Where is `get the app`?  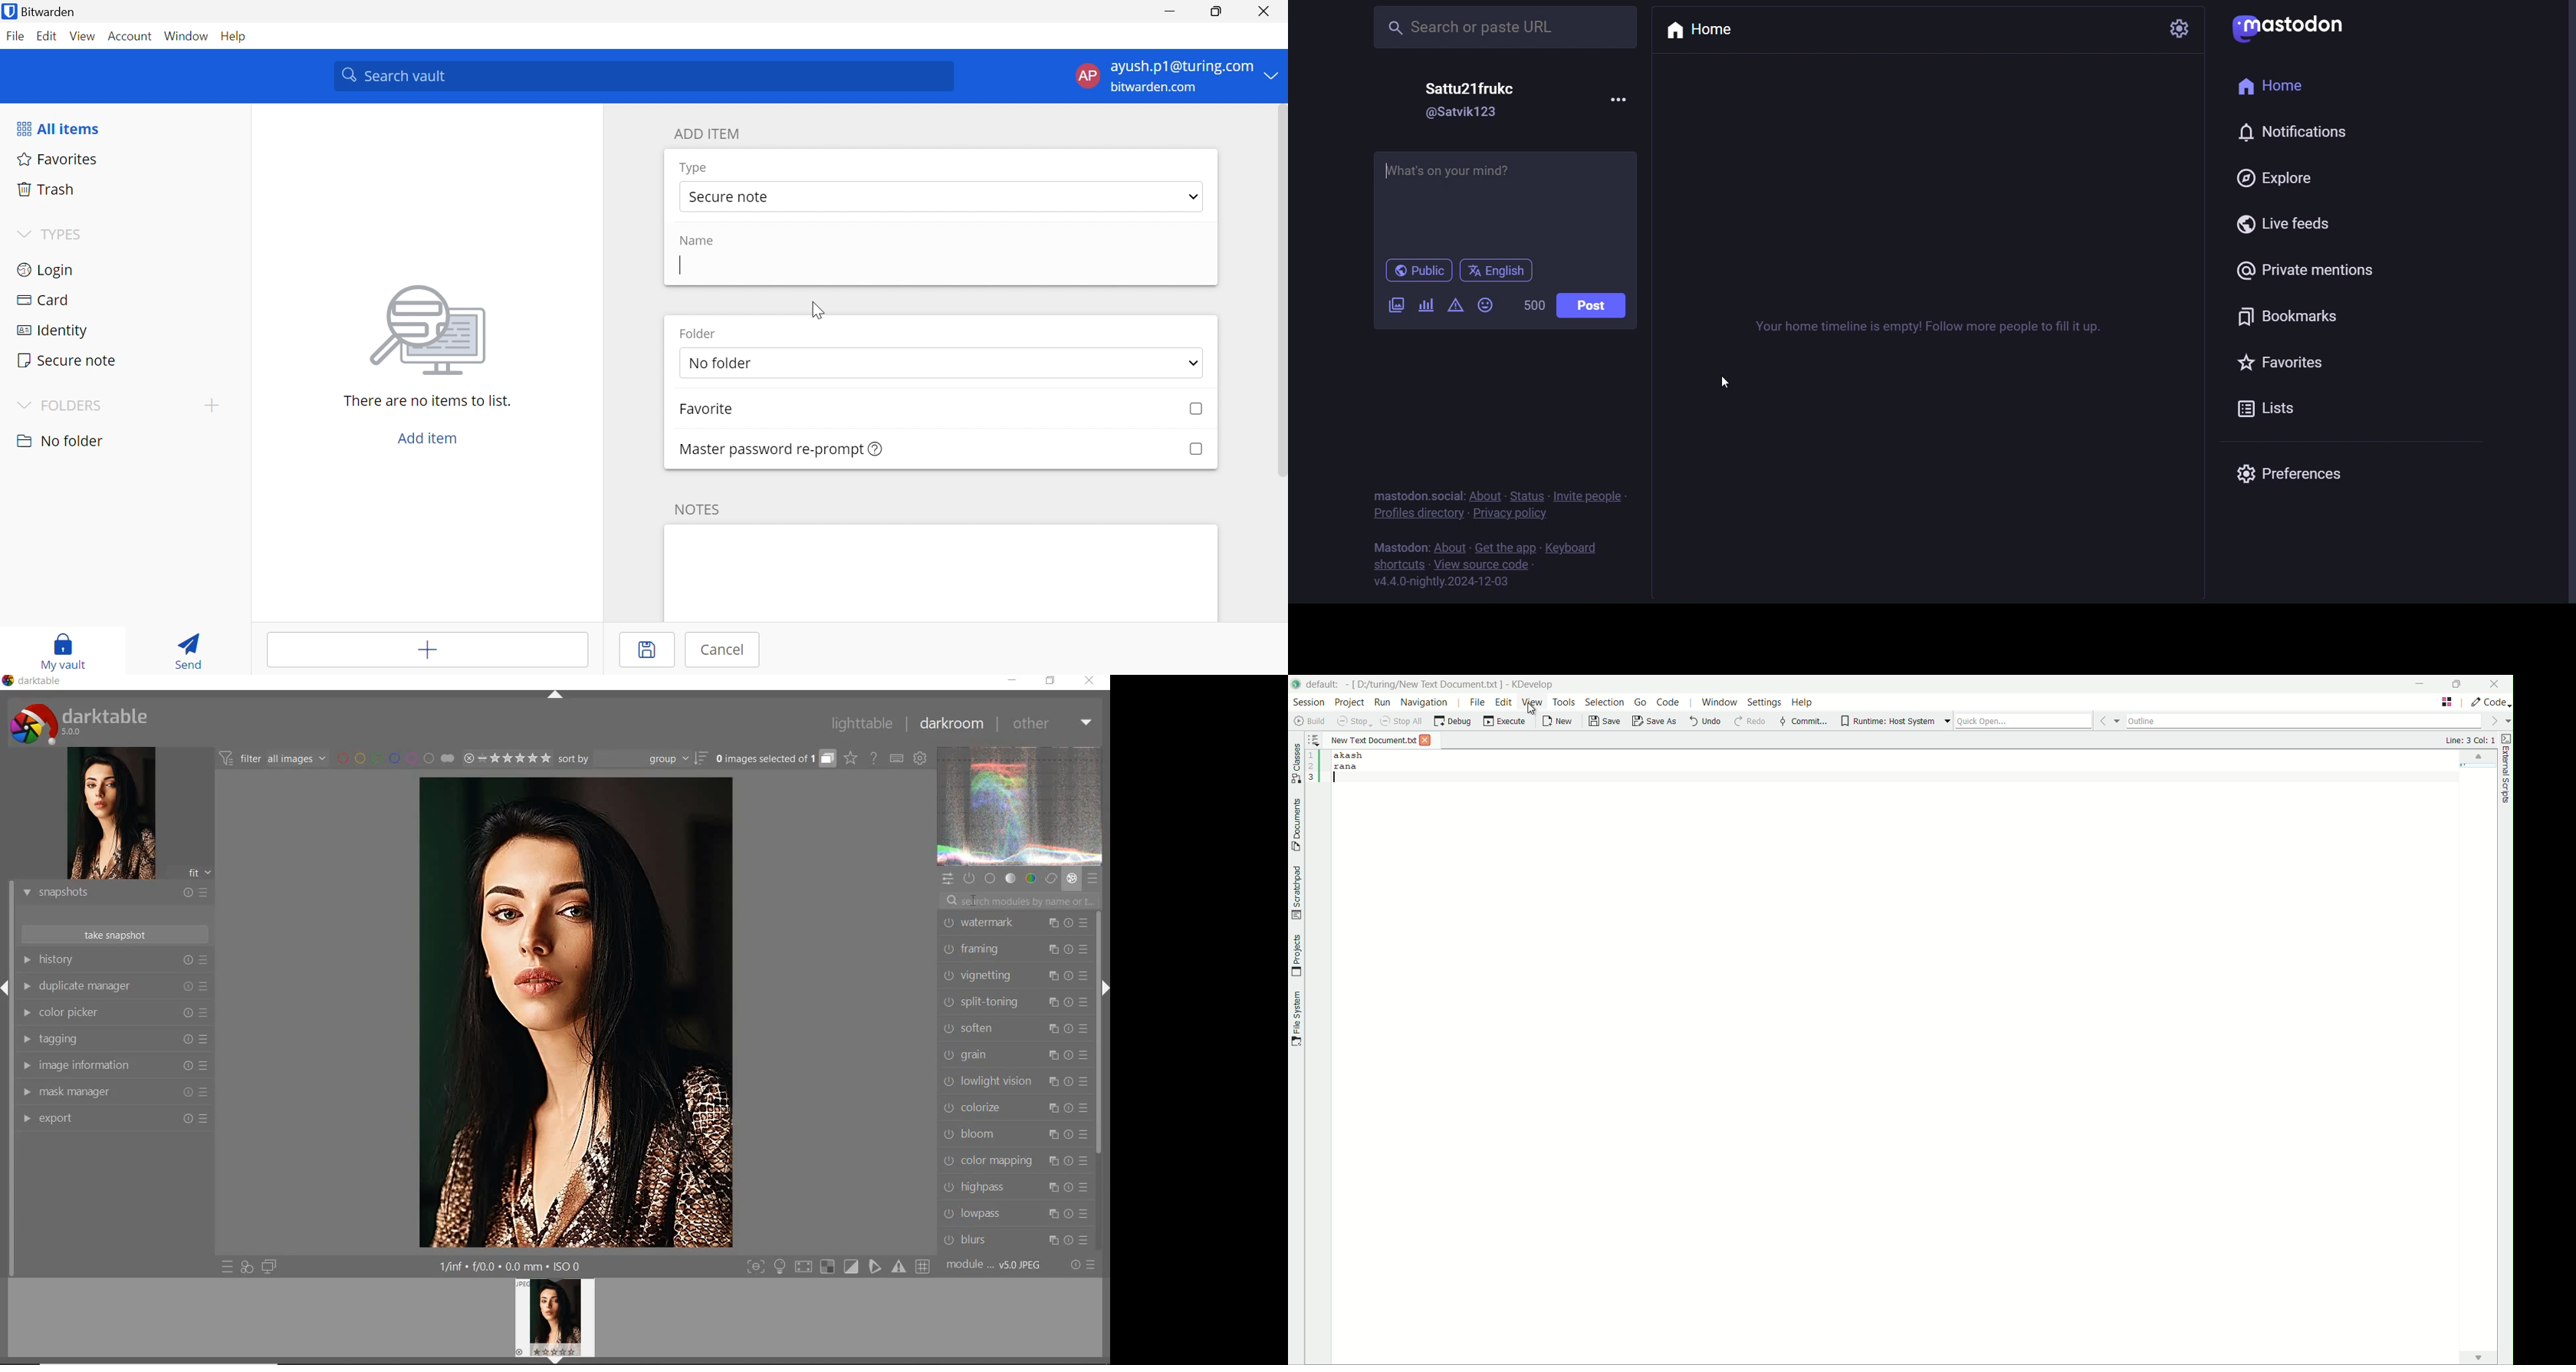
get the app is located at coordinates (1505, 548).